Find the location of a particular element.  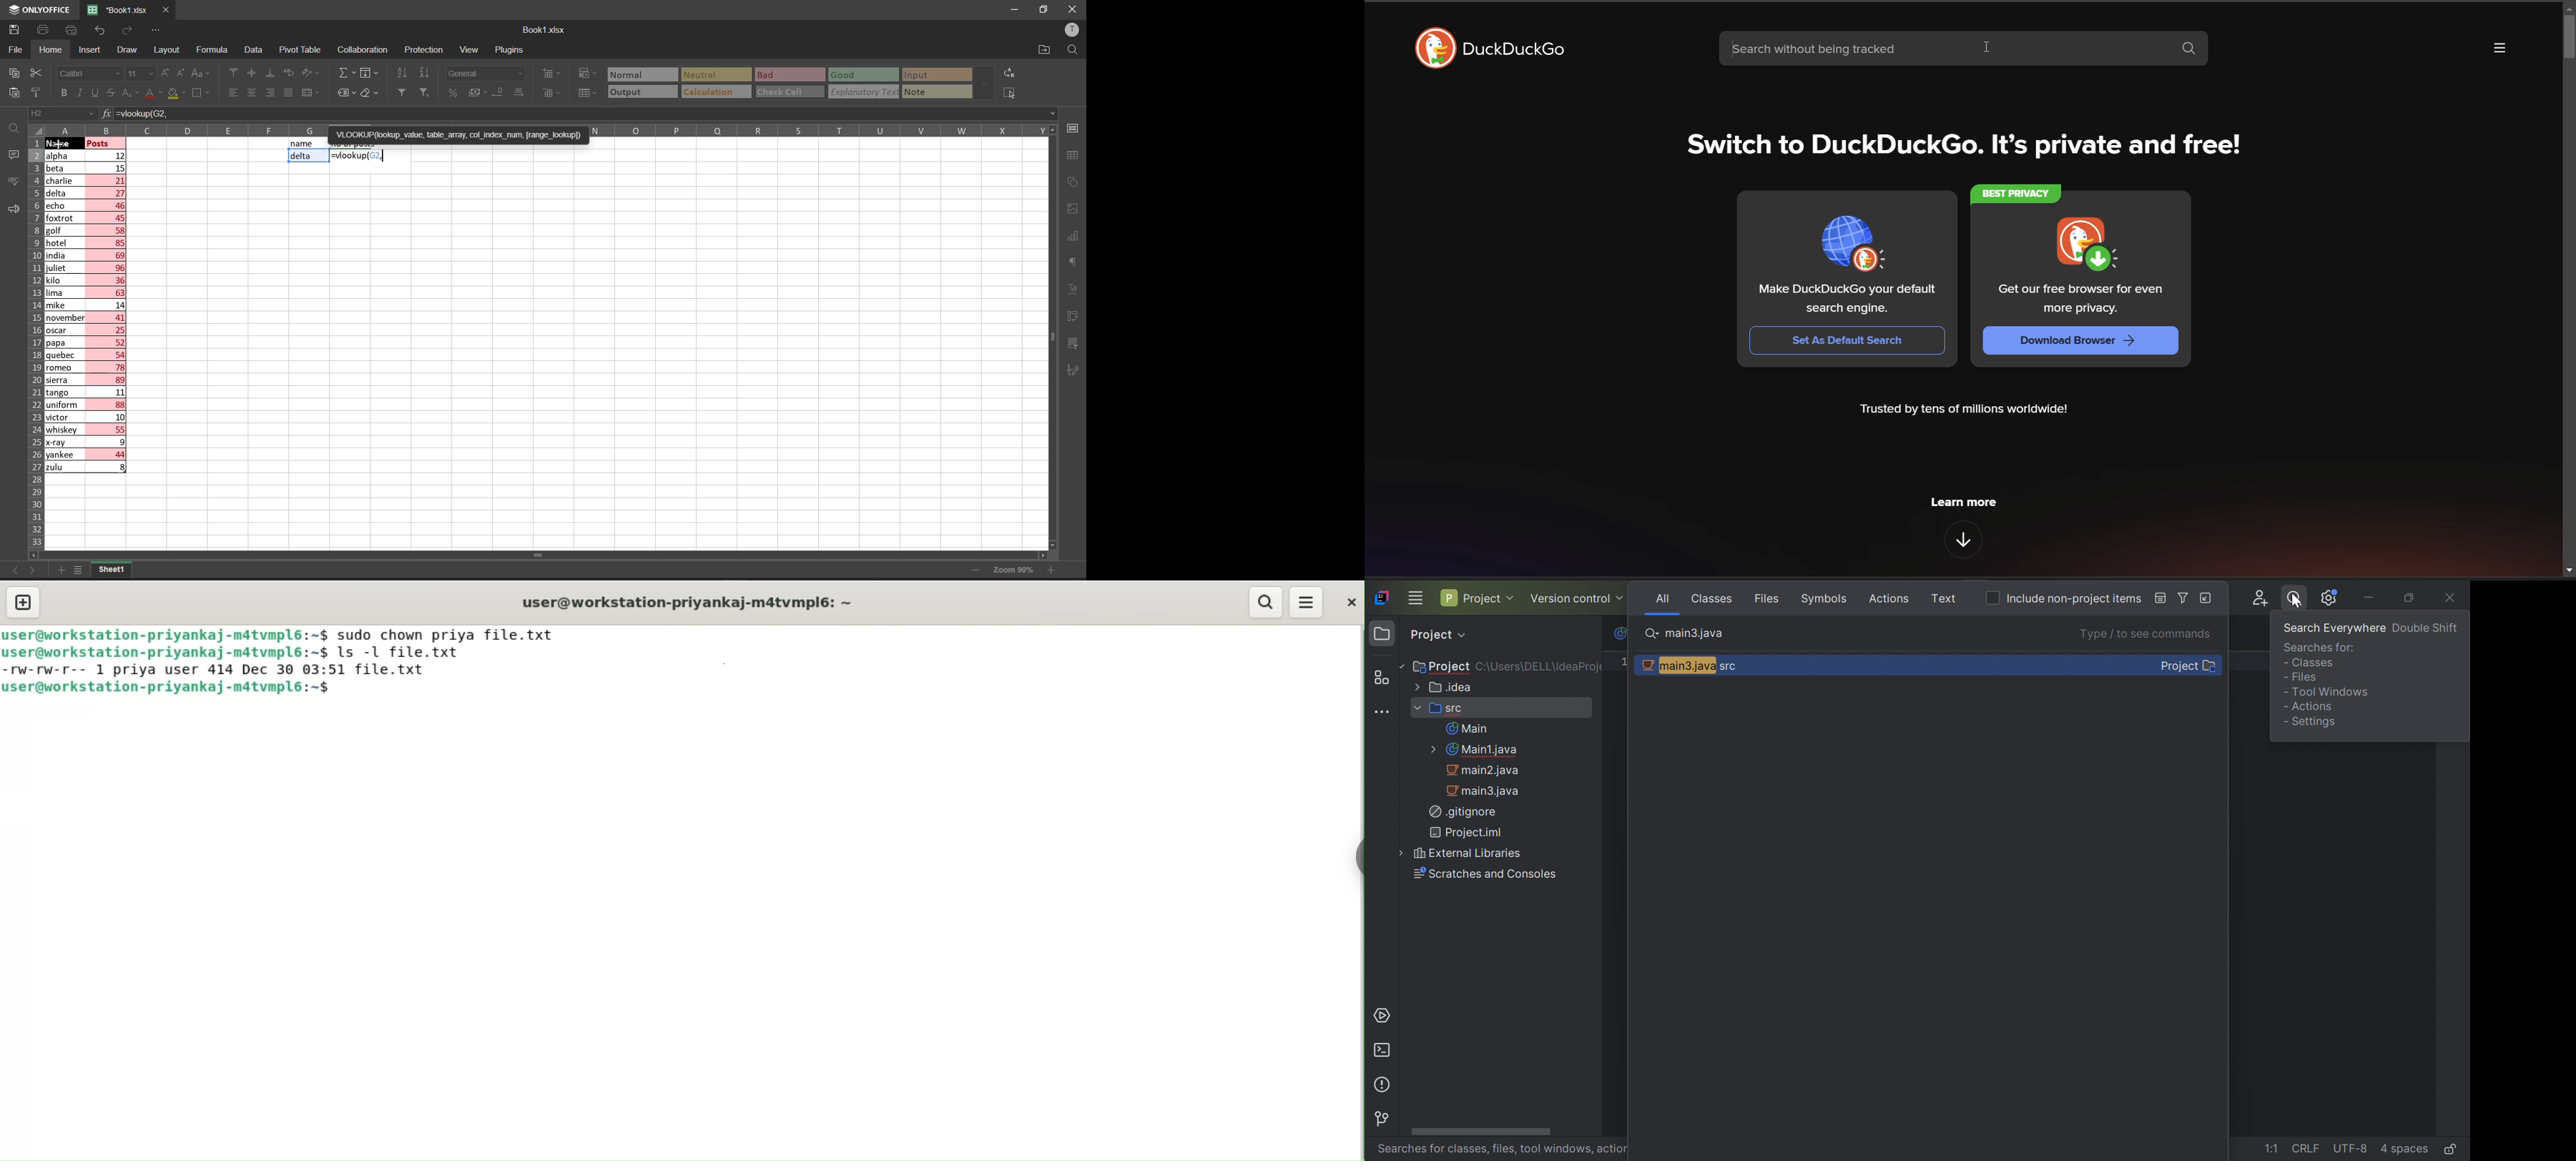

new tab is located at coordinates (24, 603).